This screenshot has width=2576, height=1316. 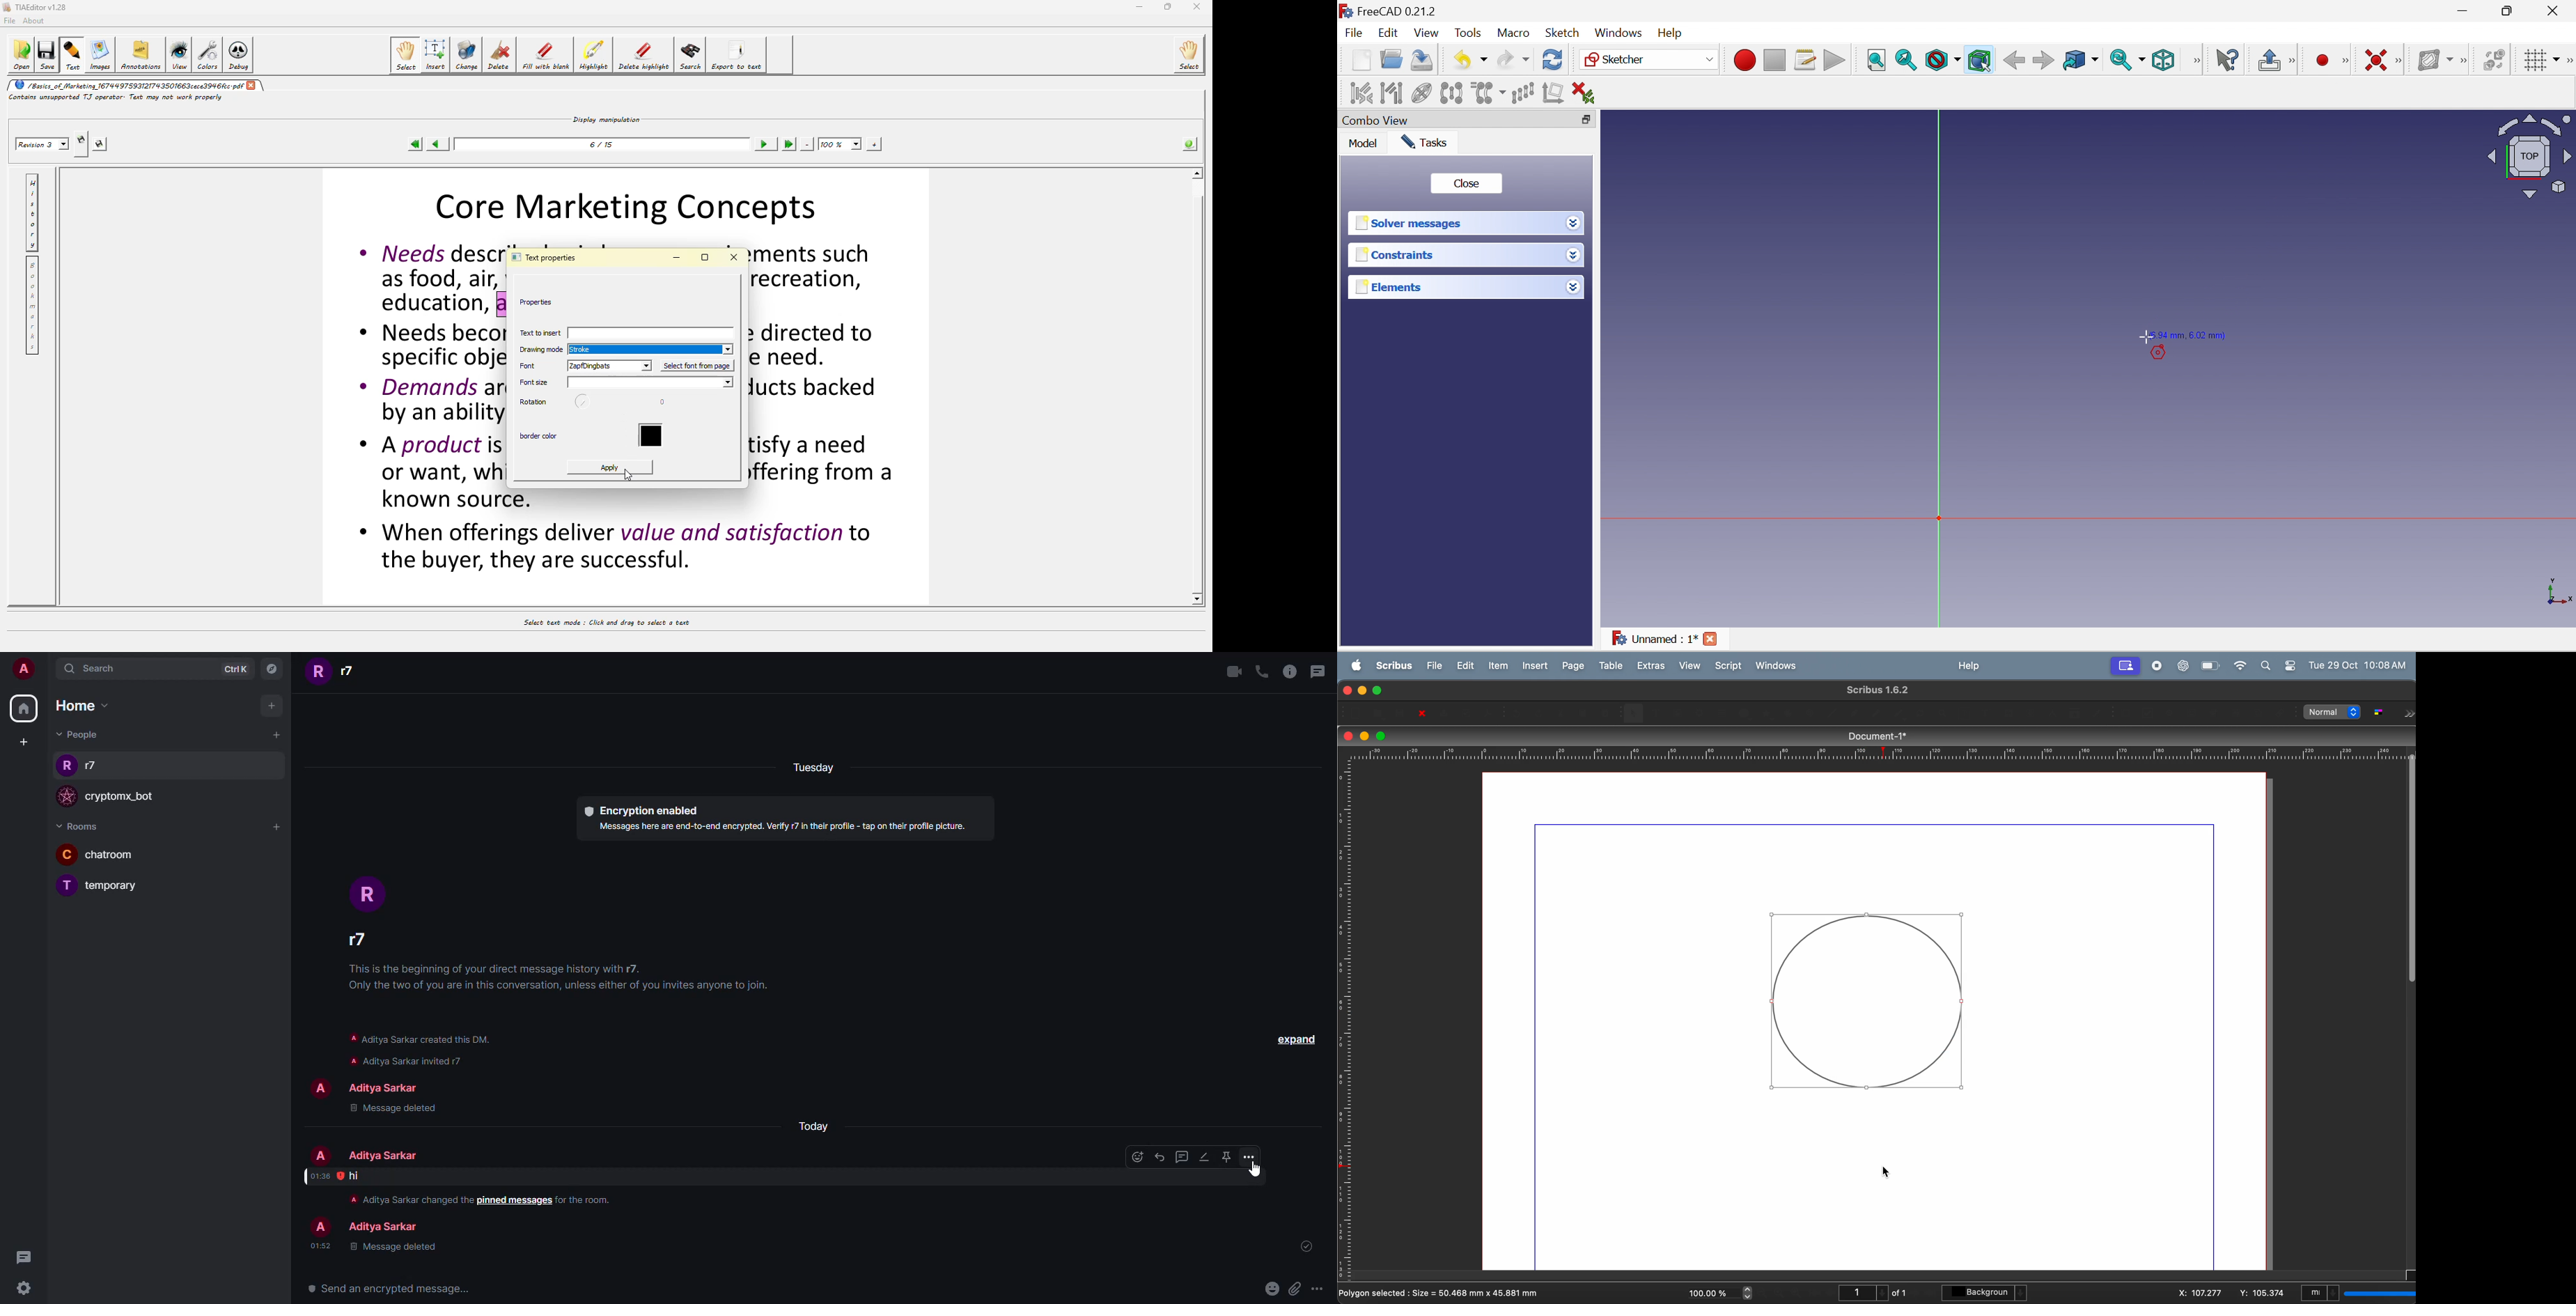 What do you see at coordinates (24, 1289) in the screenshot?
I see `settings` at bounding box center [24, 1289].